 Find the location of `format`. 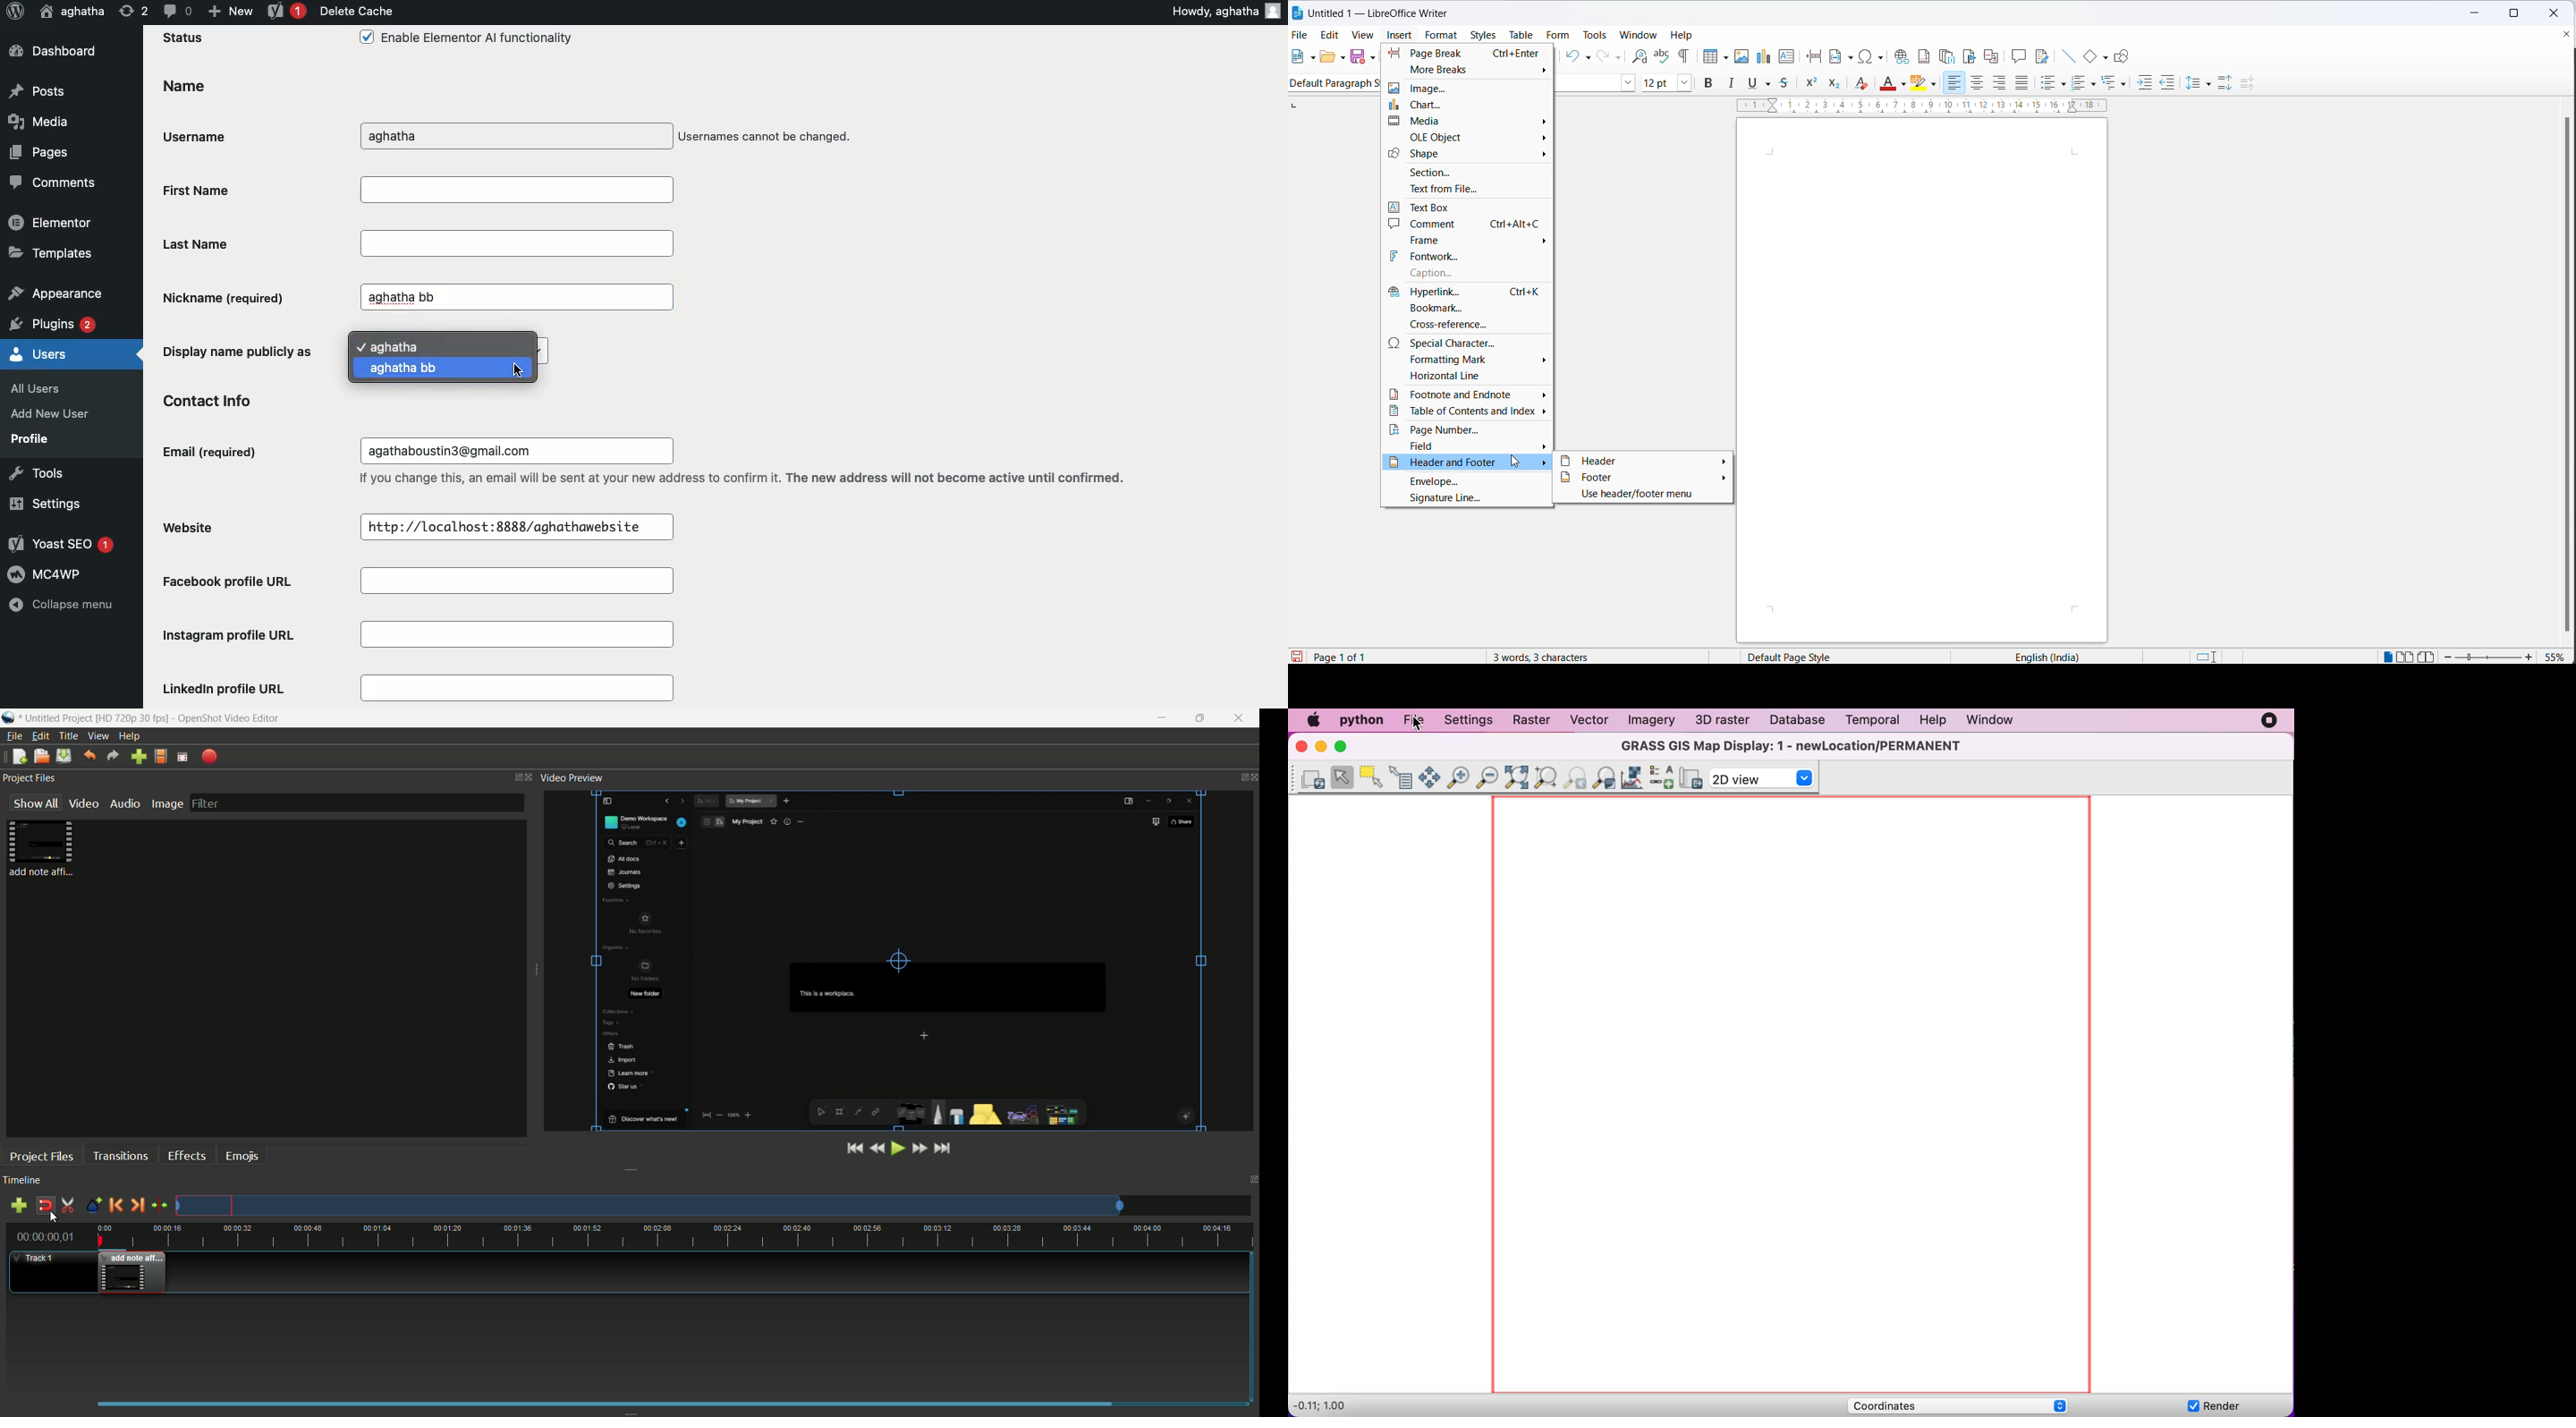

format is located at coordinates (1441, 35).